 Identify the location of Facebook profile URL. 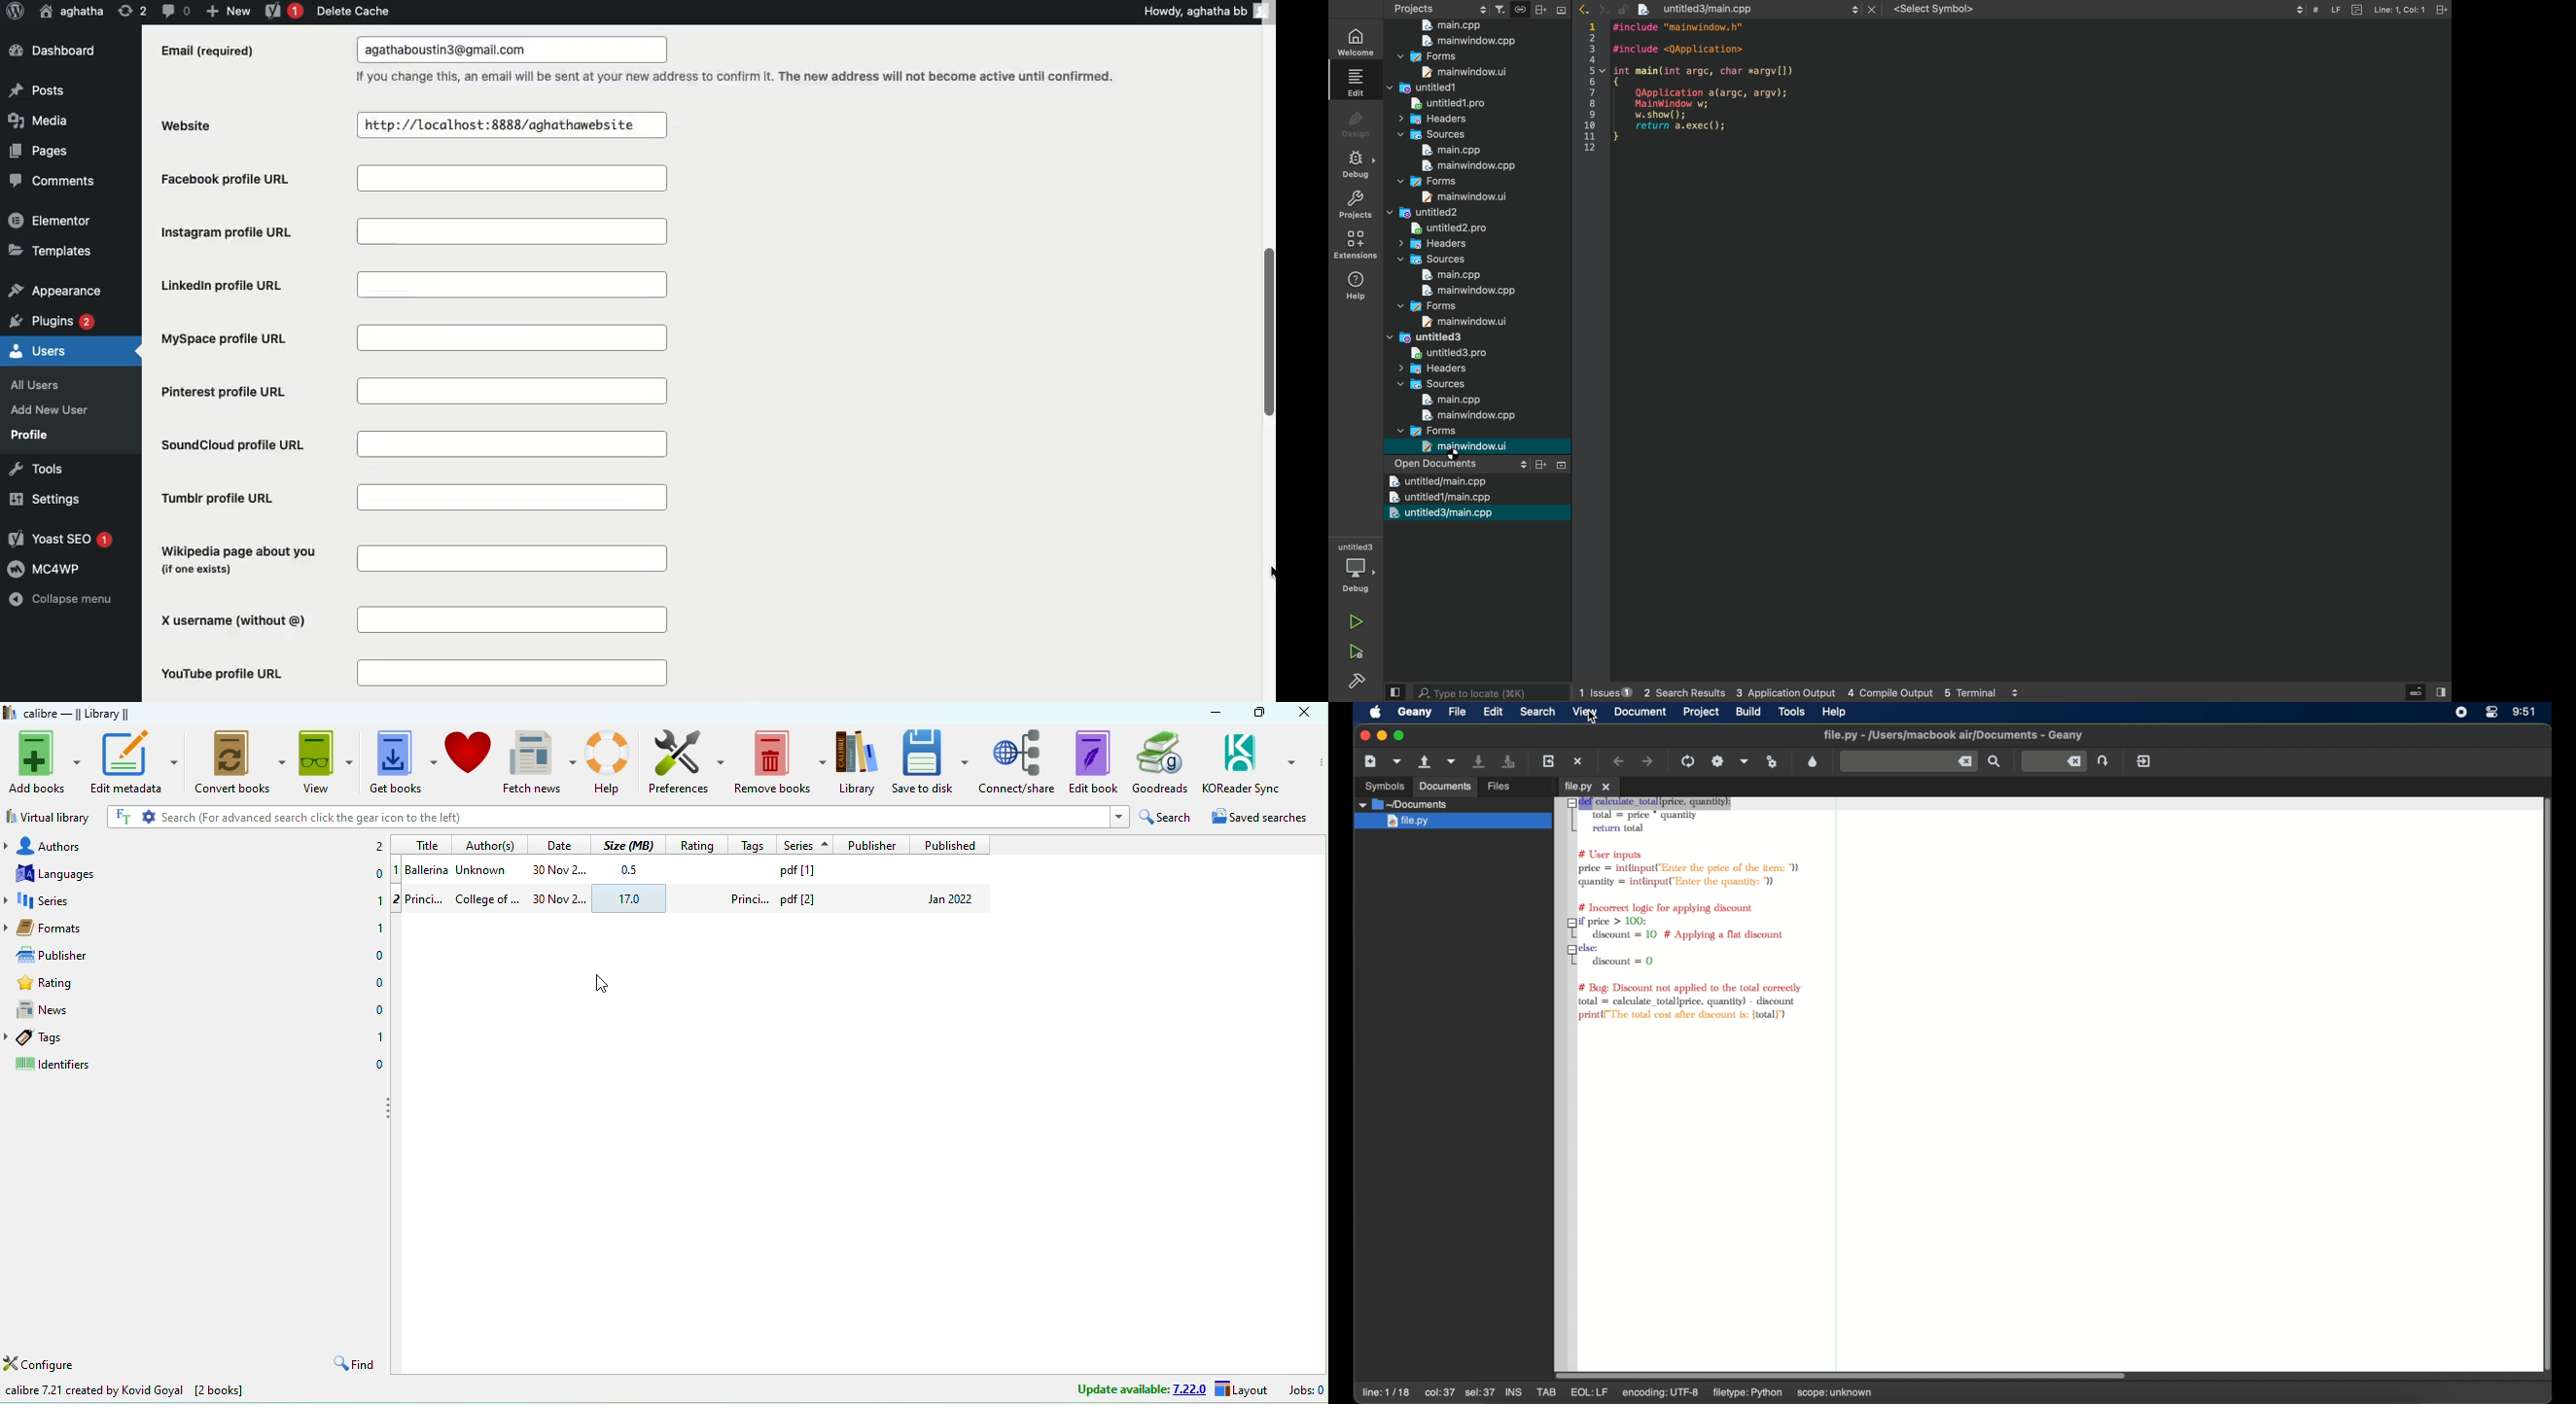
(418, 180).